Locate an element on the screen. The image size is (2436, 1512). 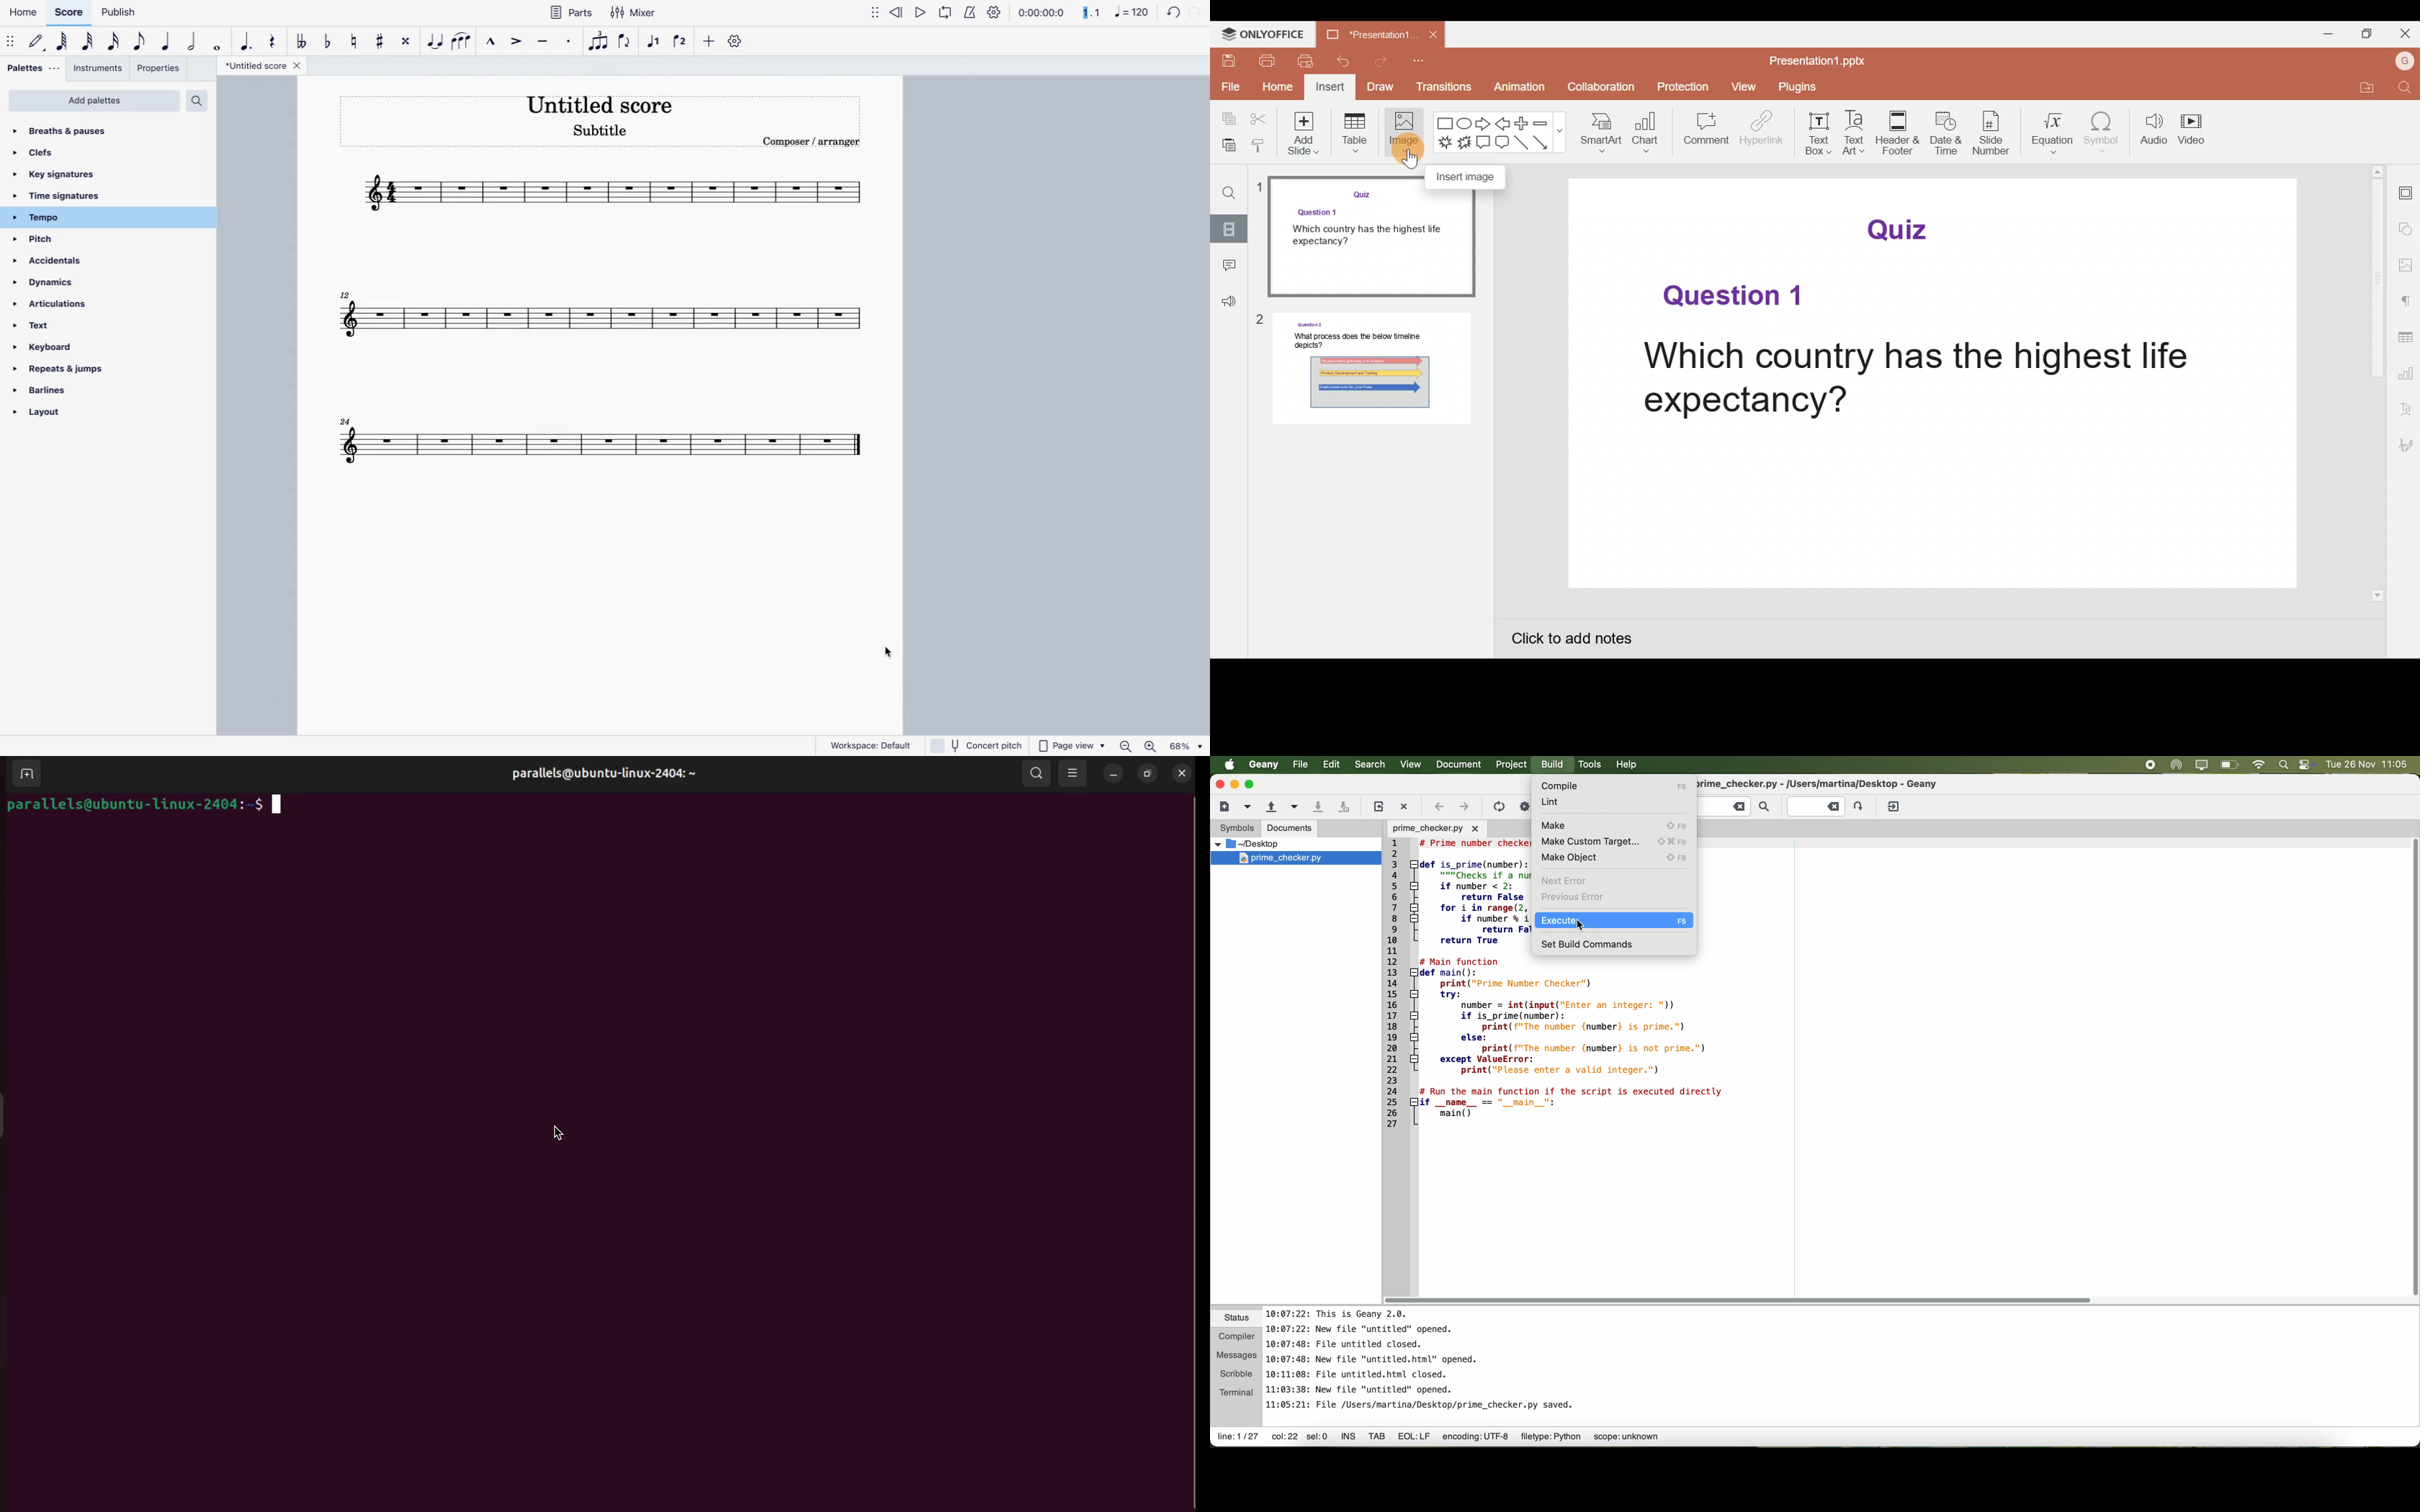
Add slide is located at coordinates (1305, 137).